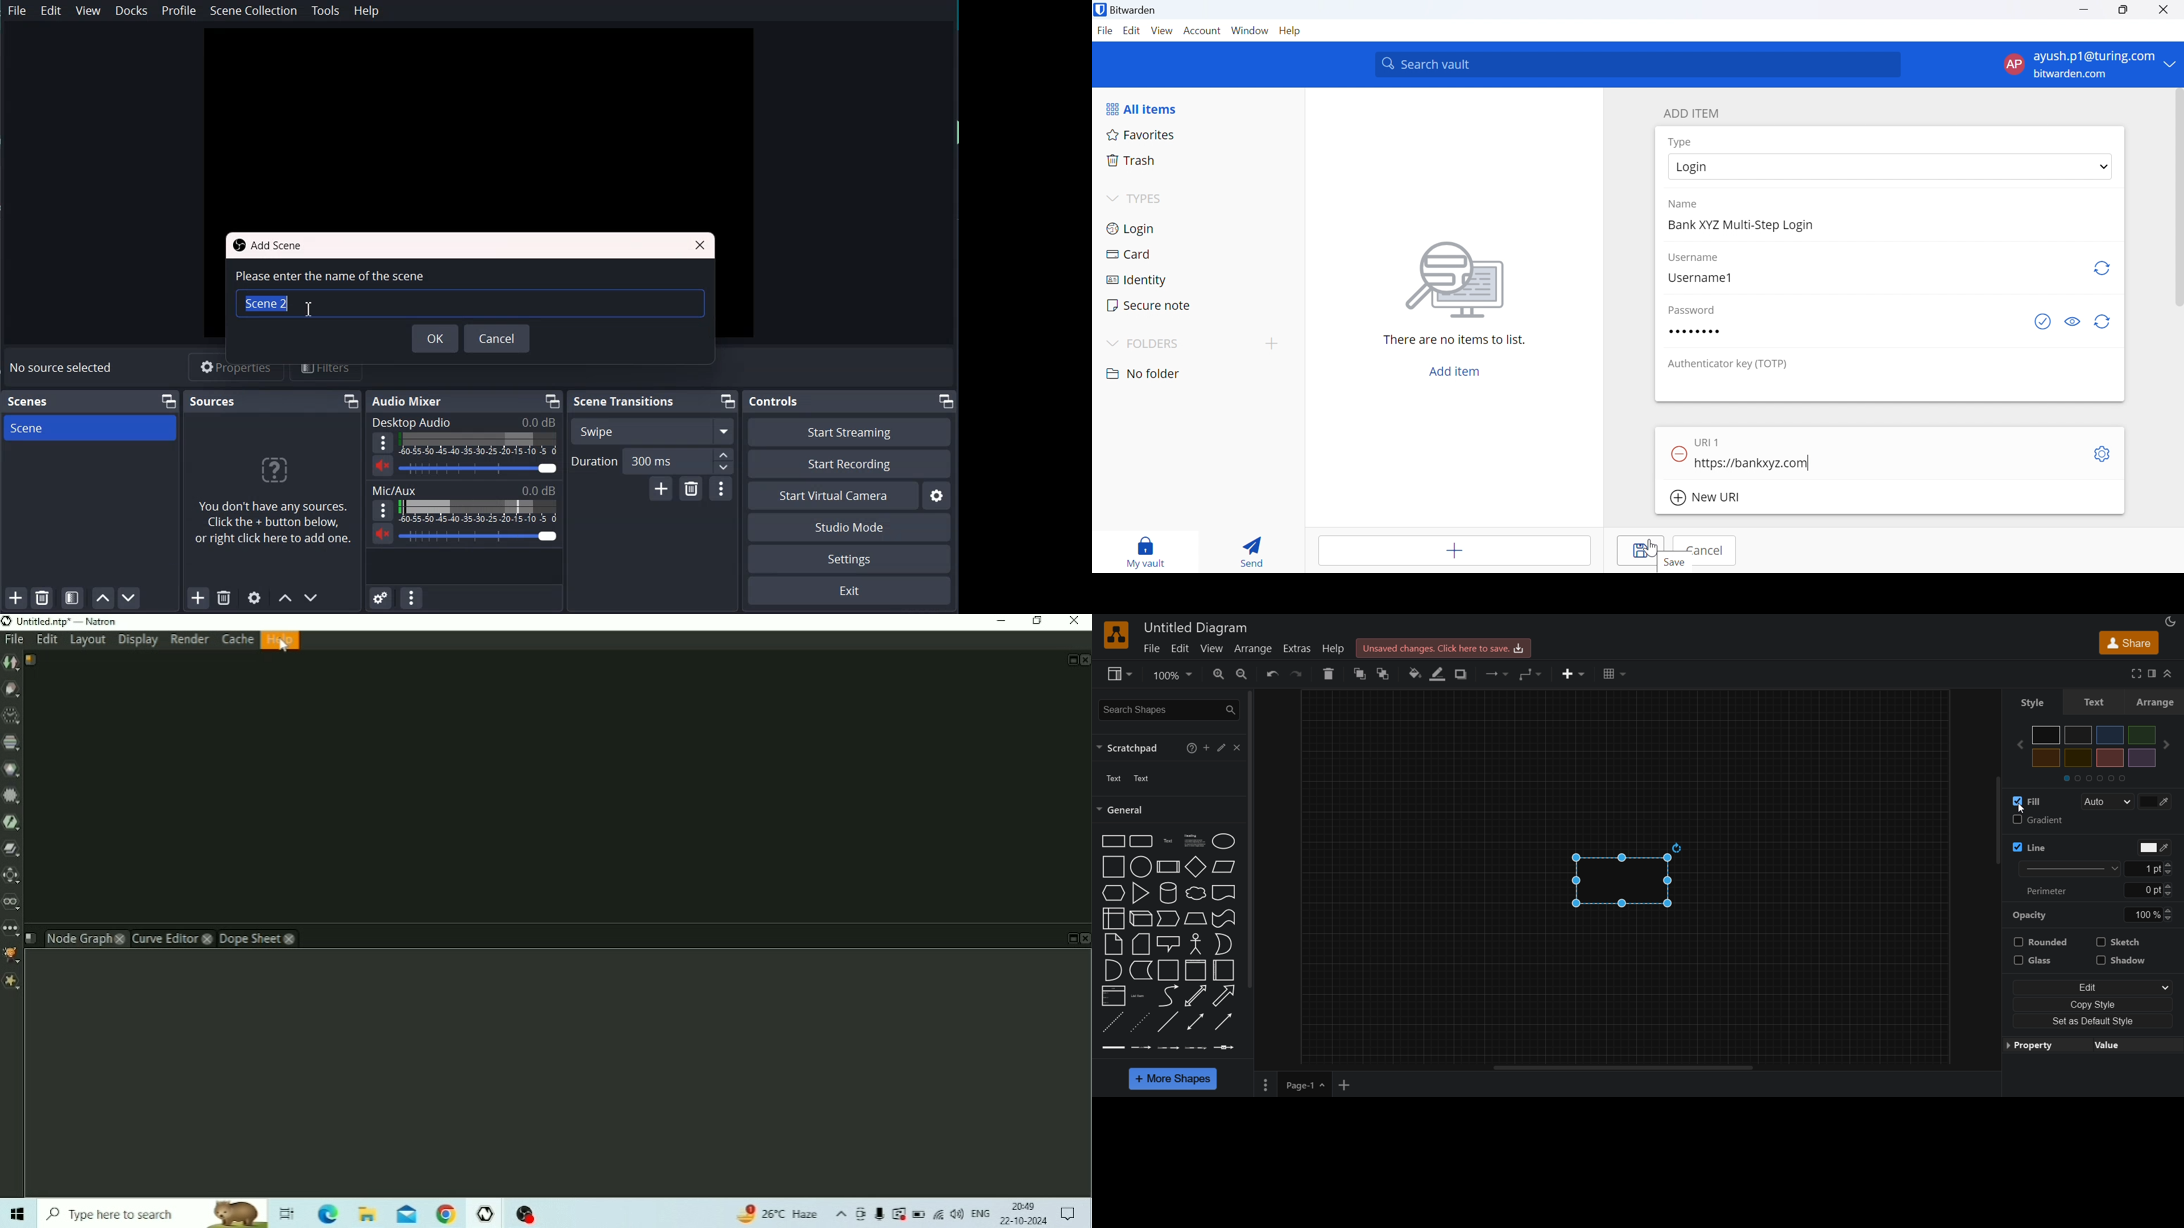 This screenshot has height=1232, width=2184. What do you see at coordinates (1327, 674) in the screenshot?
I see `help` at bounding box center [1327, 674].